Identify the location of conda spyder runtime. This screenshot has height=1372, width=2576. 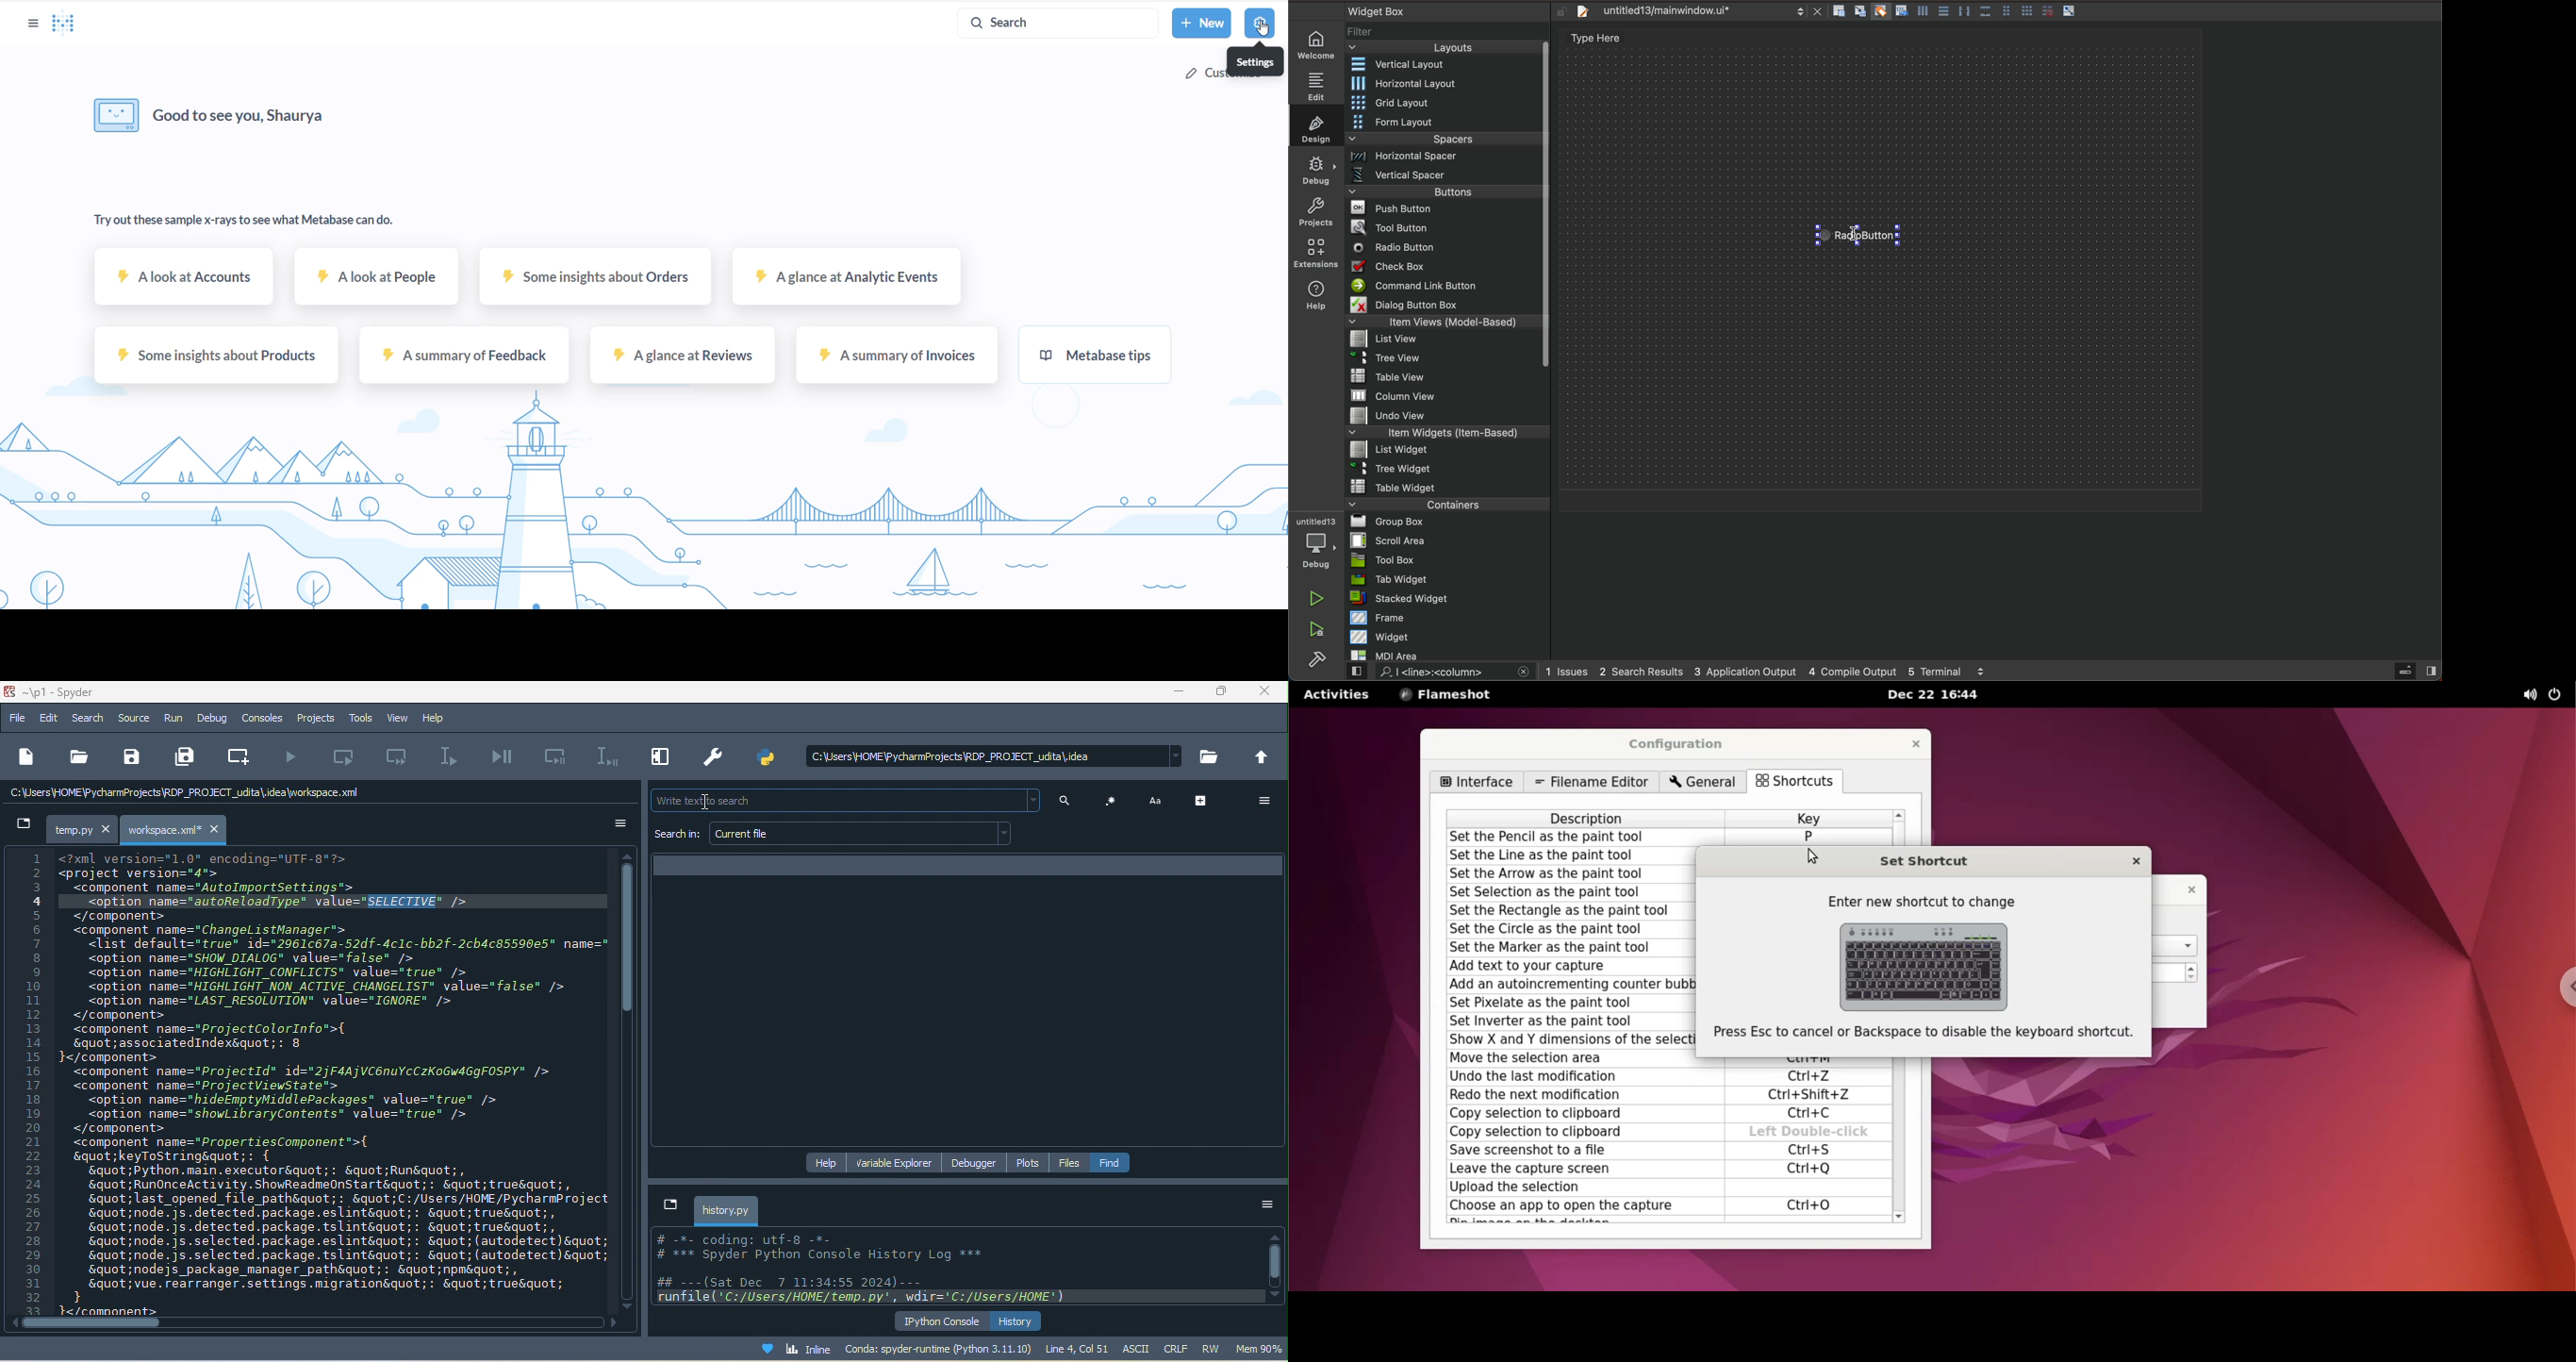
(938, 1349).